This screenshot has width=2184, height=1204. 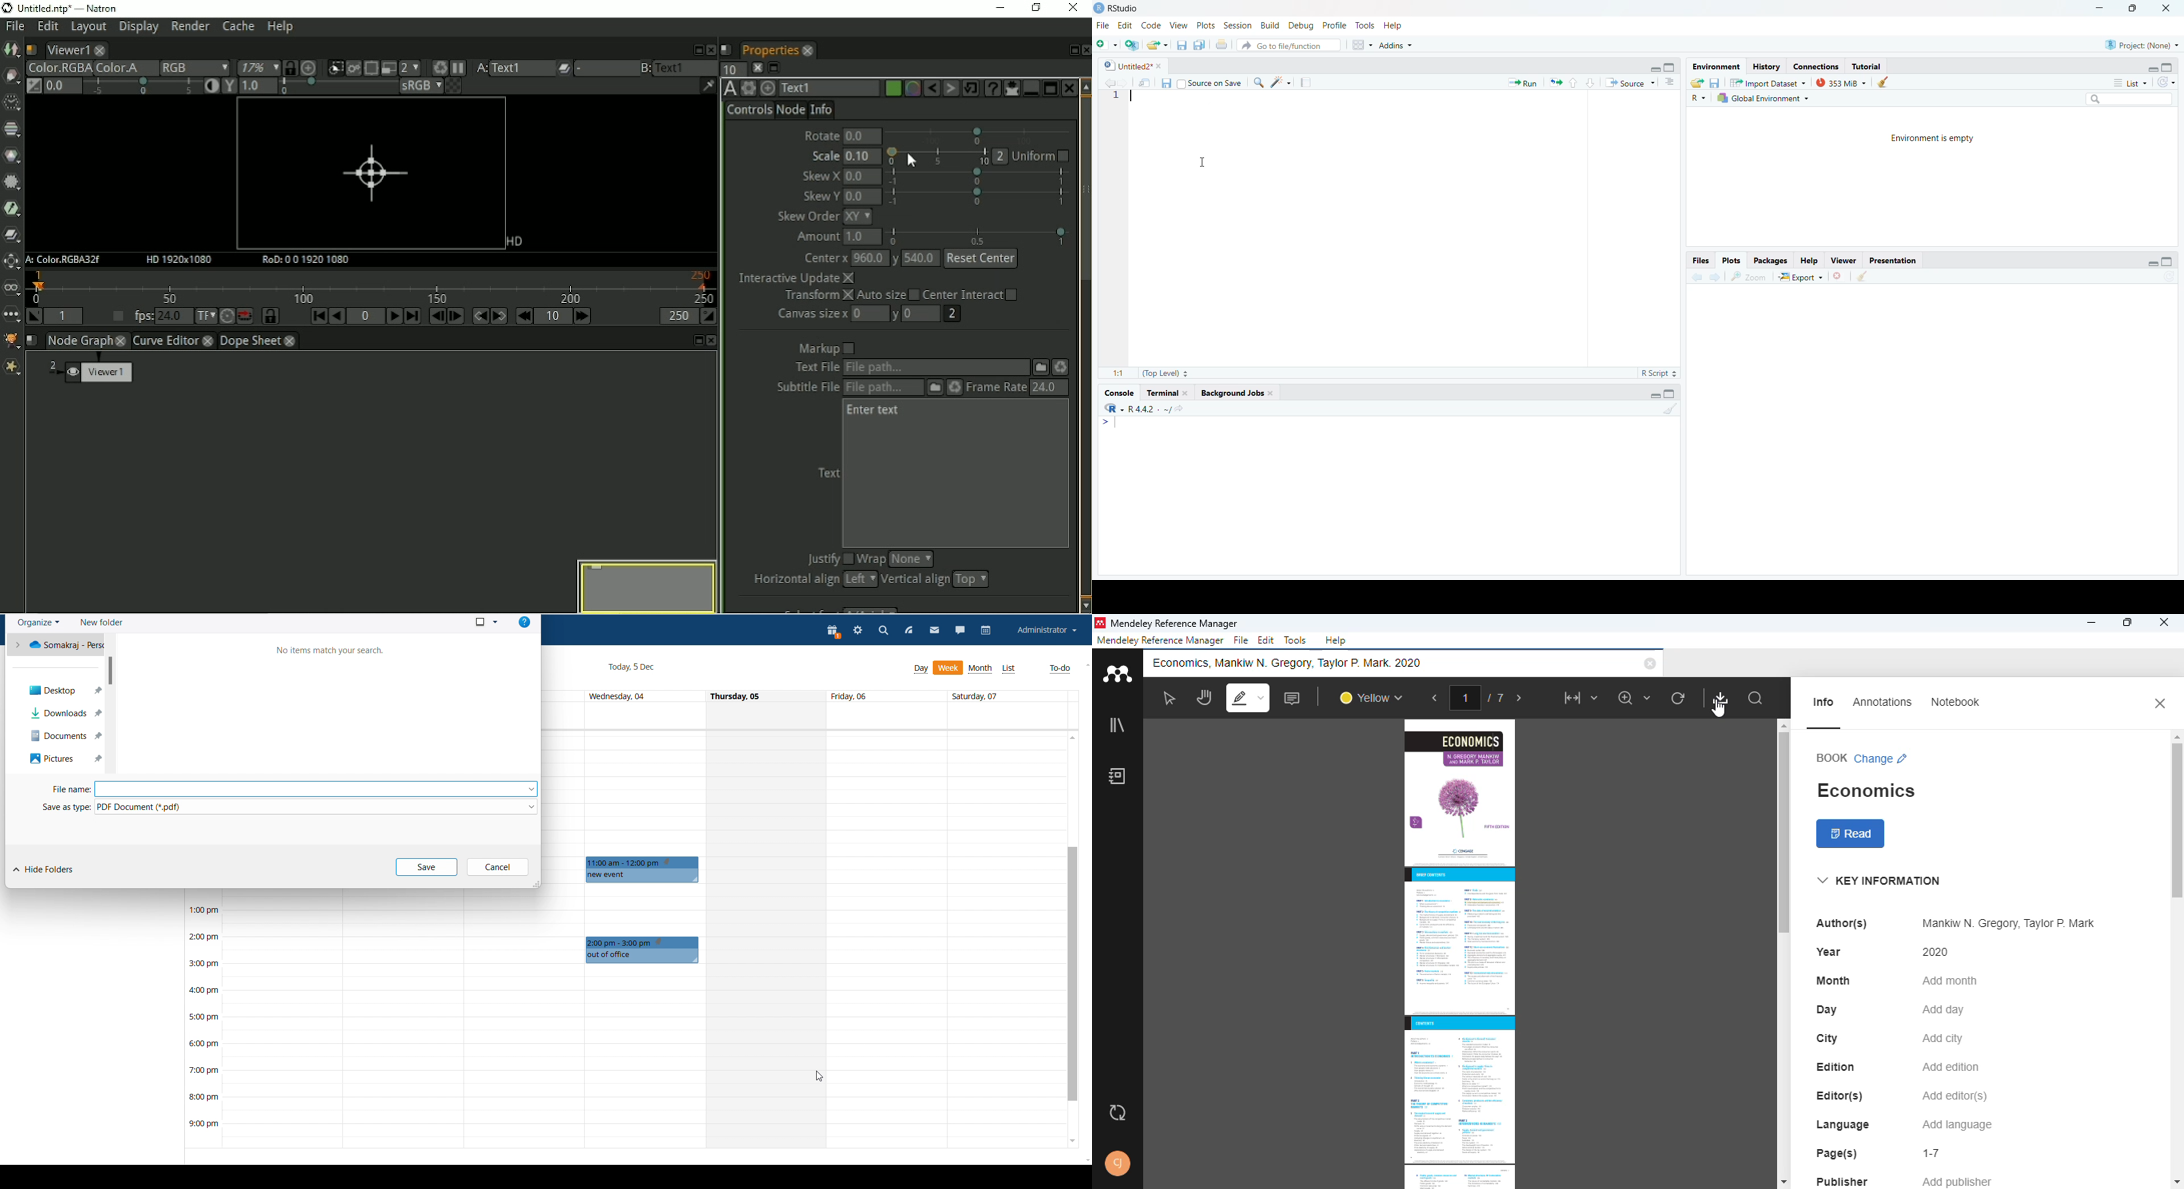 What do you see at coordinates (2168, 262) in the screenshot?
I see `hide console` at bounding box center [2168, 262].